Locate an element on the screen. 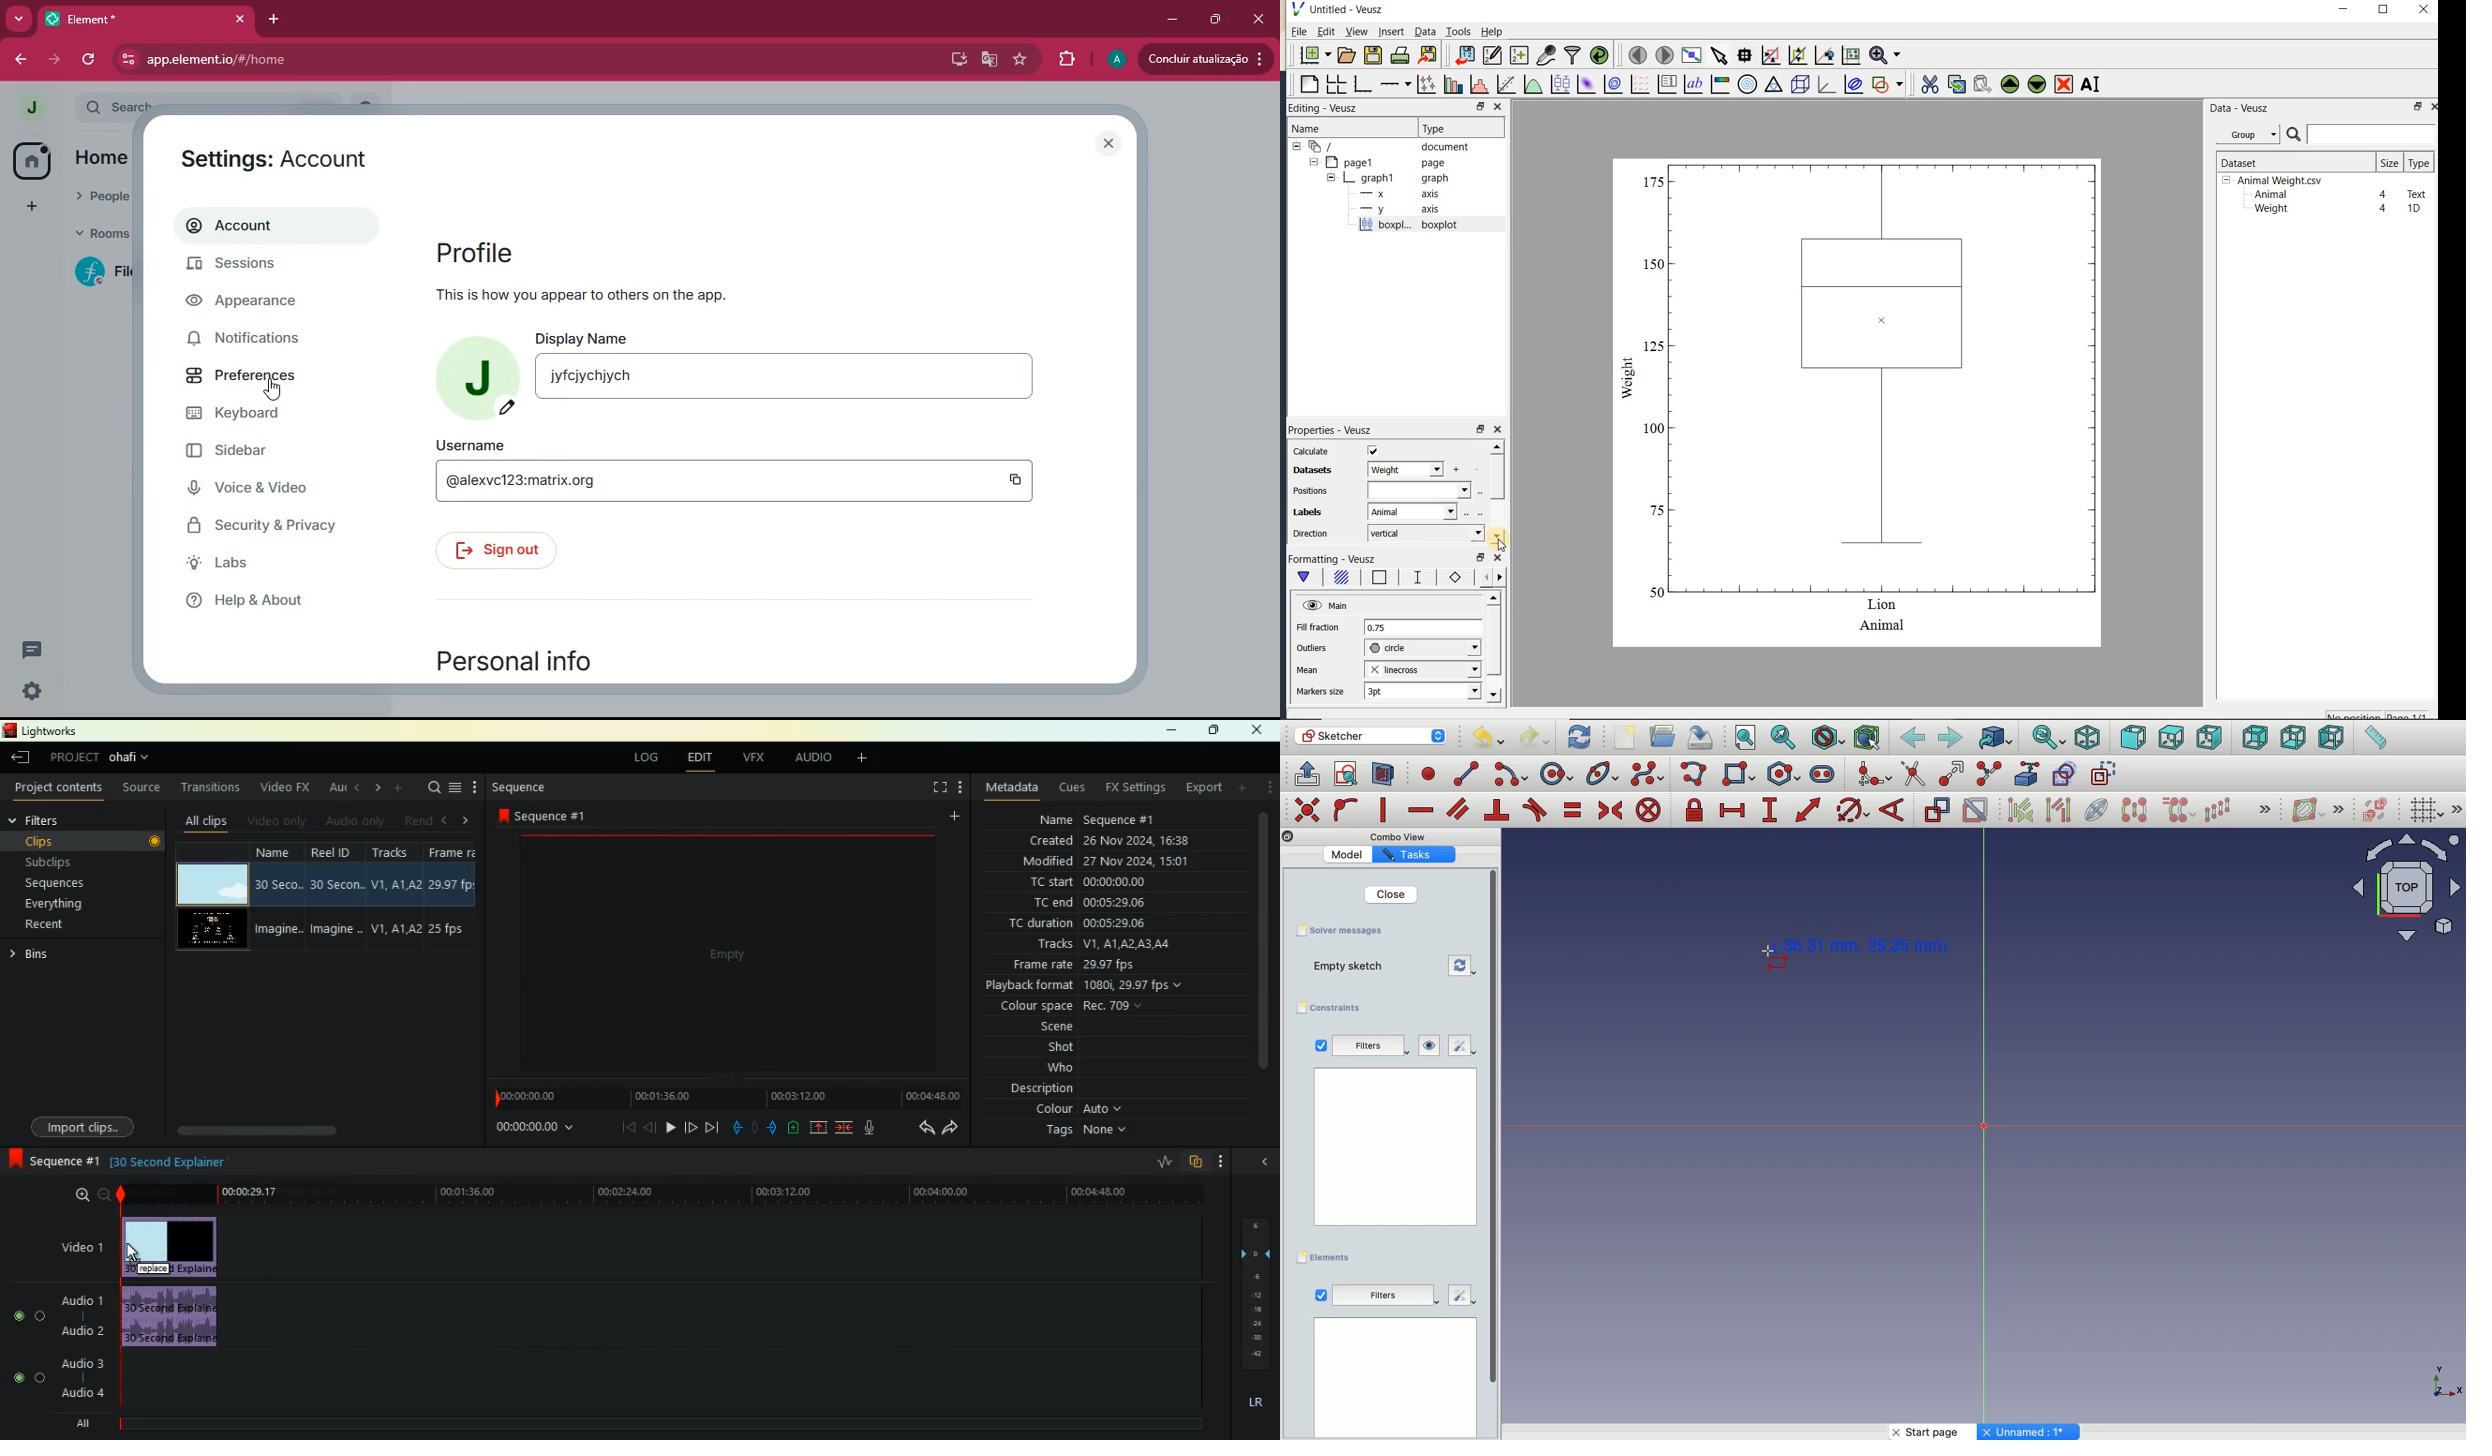 Image resolution: width=2492 pixels, height=1456 pixels. workspace is located at coordinates (1395, 1379).